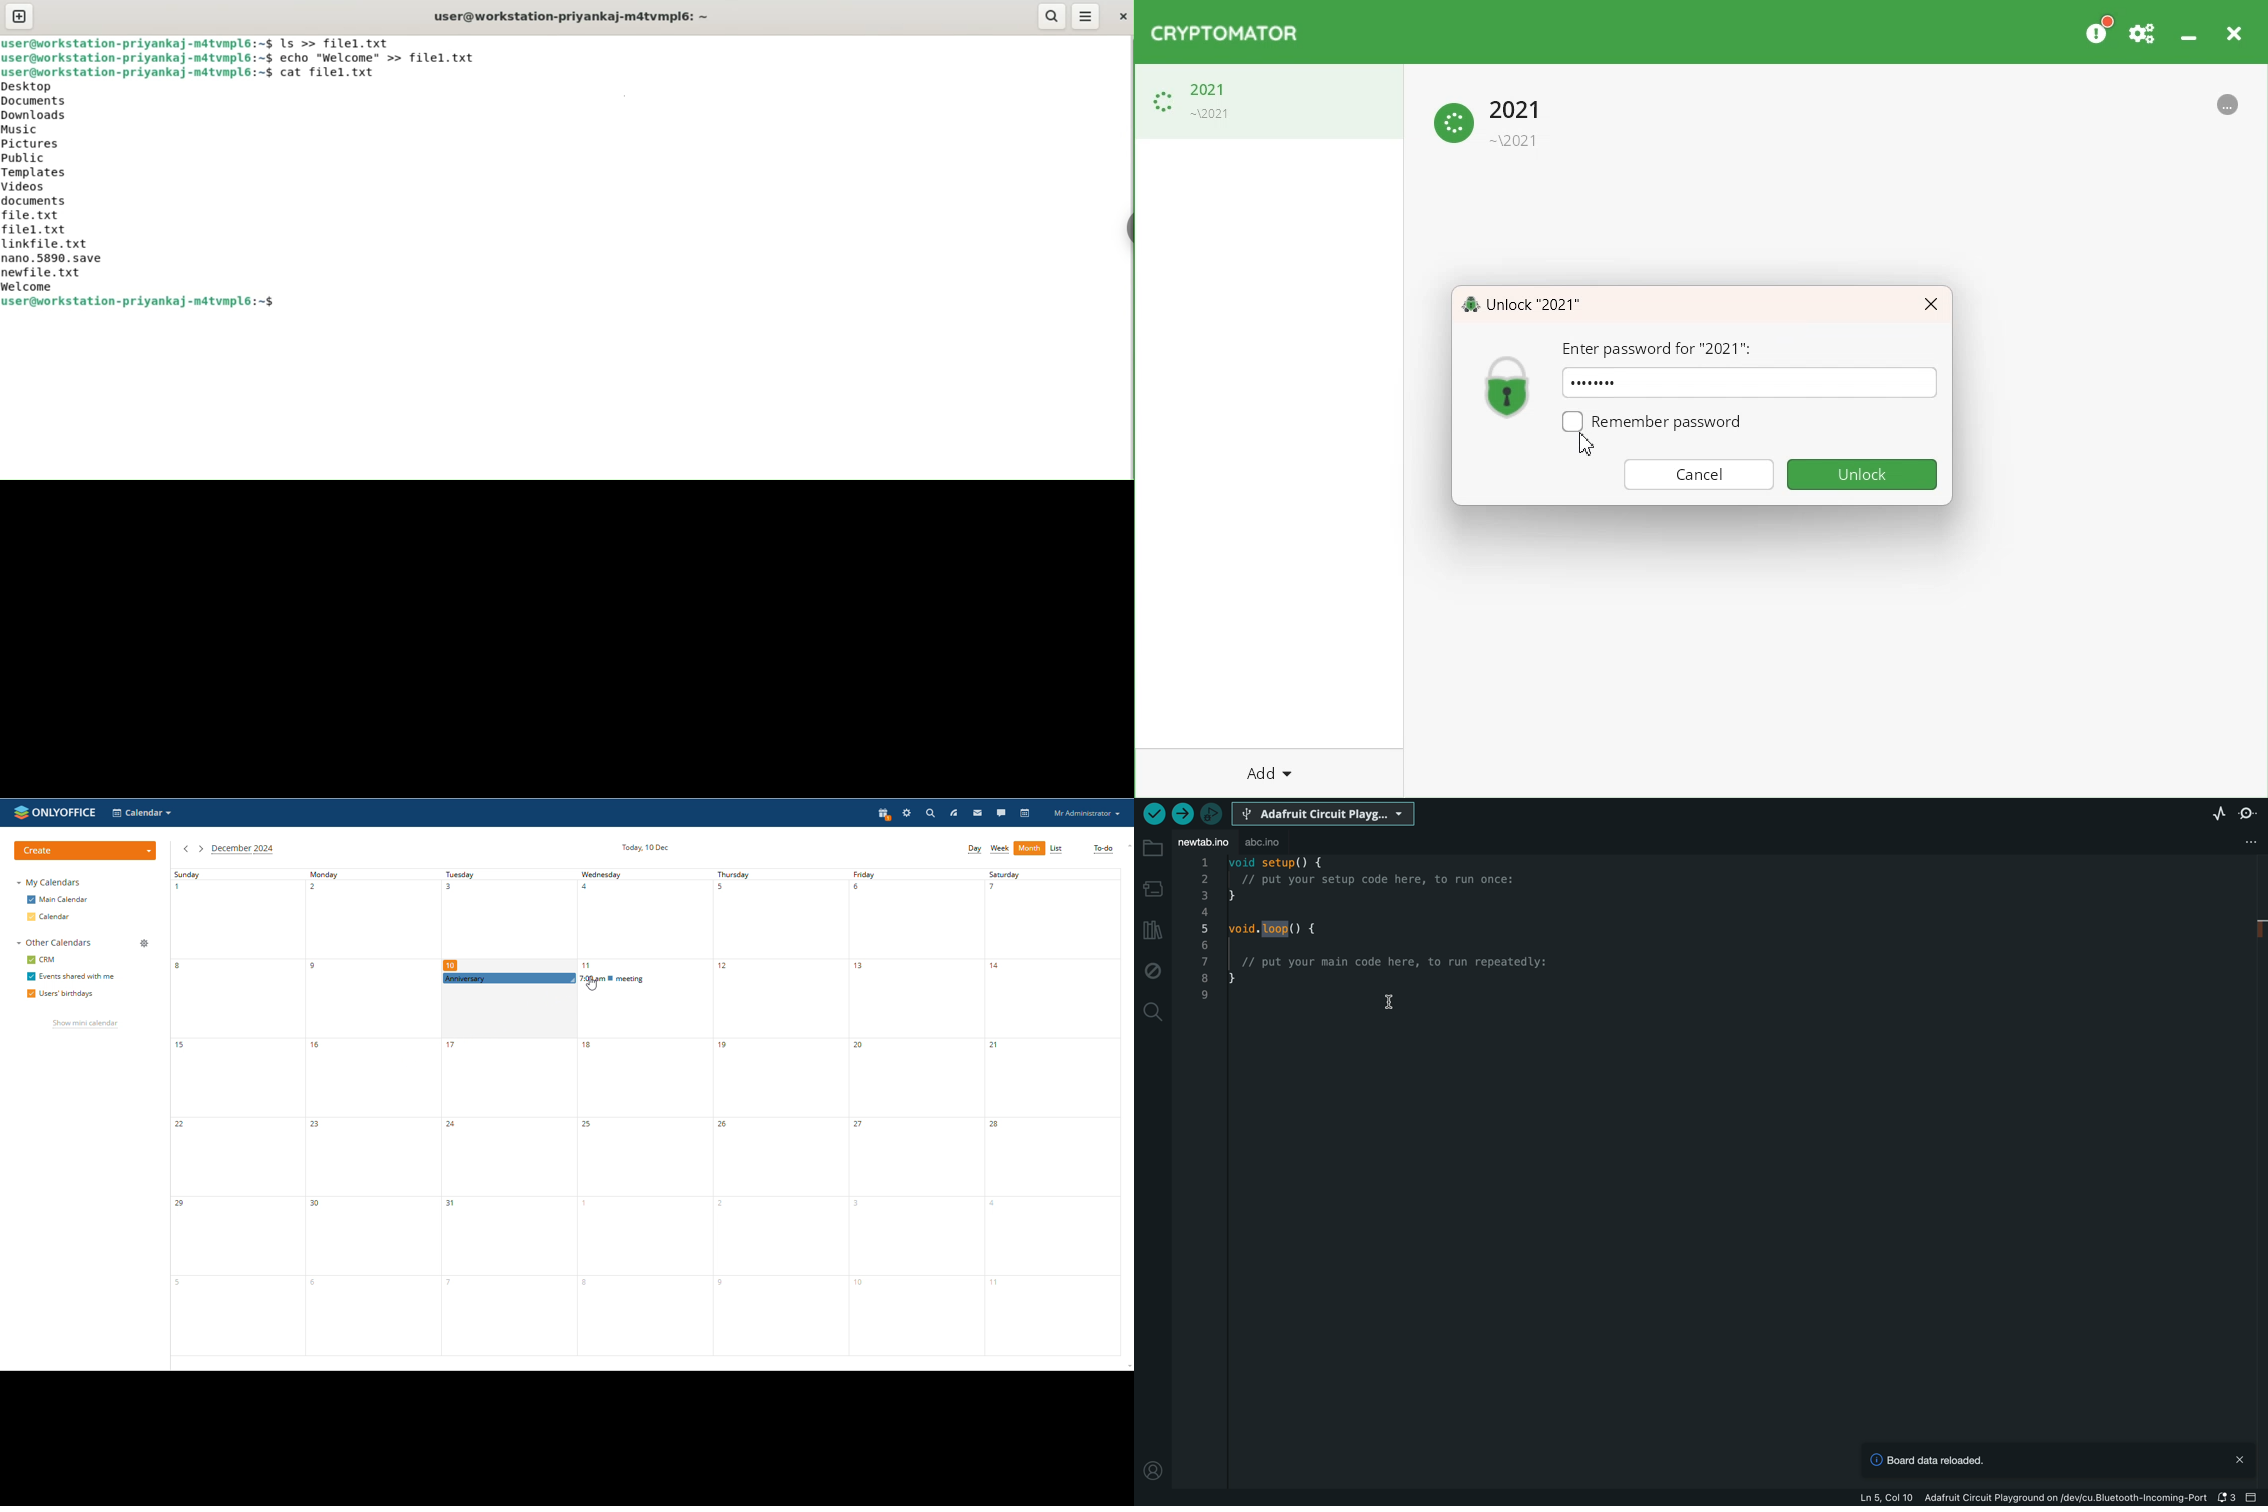 The height and width of the screenshot is (1512, 2268). What do you see at coordinates (1103, 849) in the screenshot?
I see `to-do` at bounding box center [1103, 849].